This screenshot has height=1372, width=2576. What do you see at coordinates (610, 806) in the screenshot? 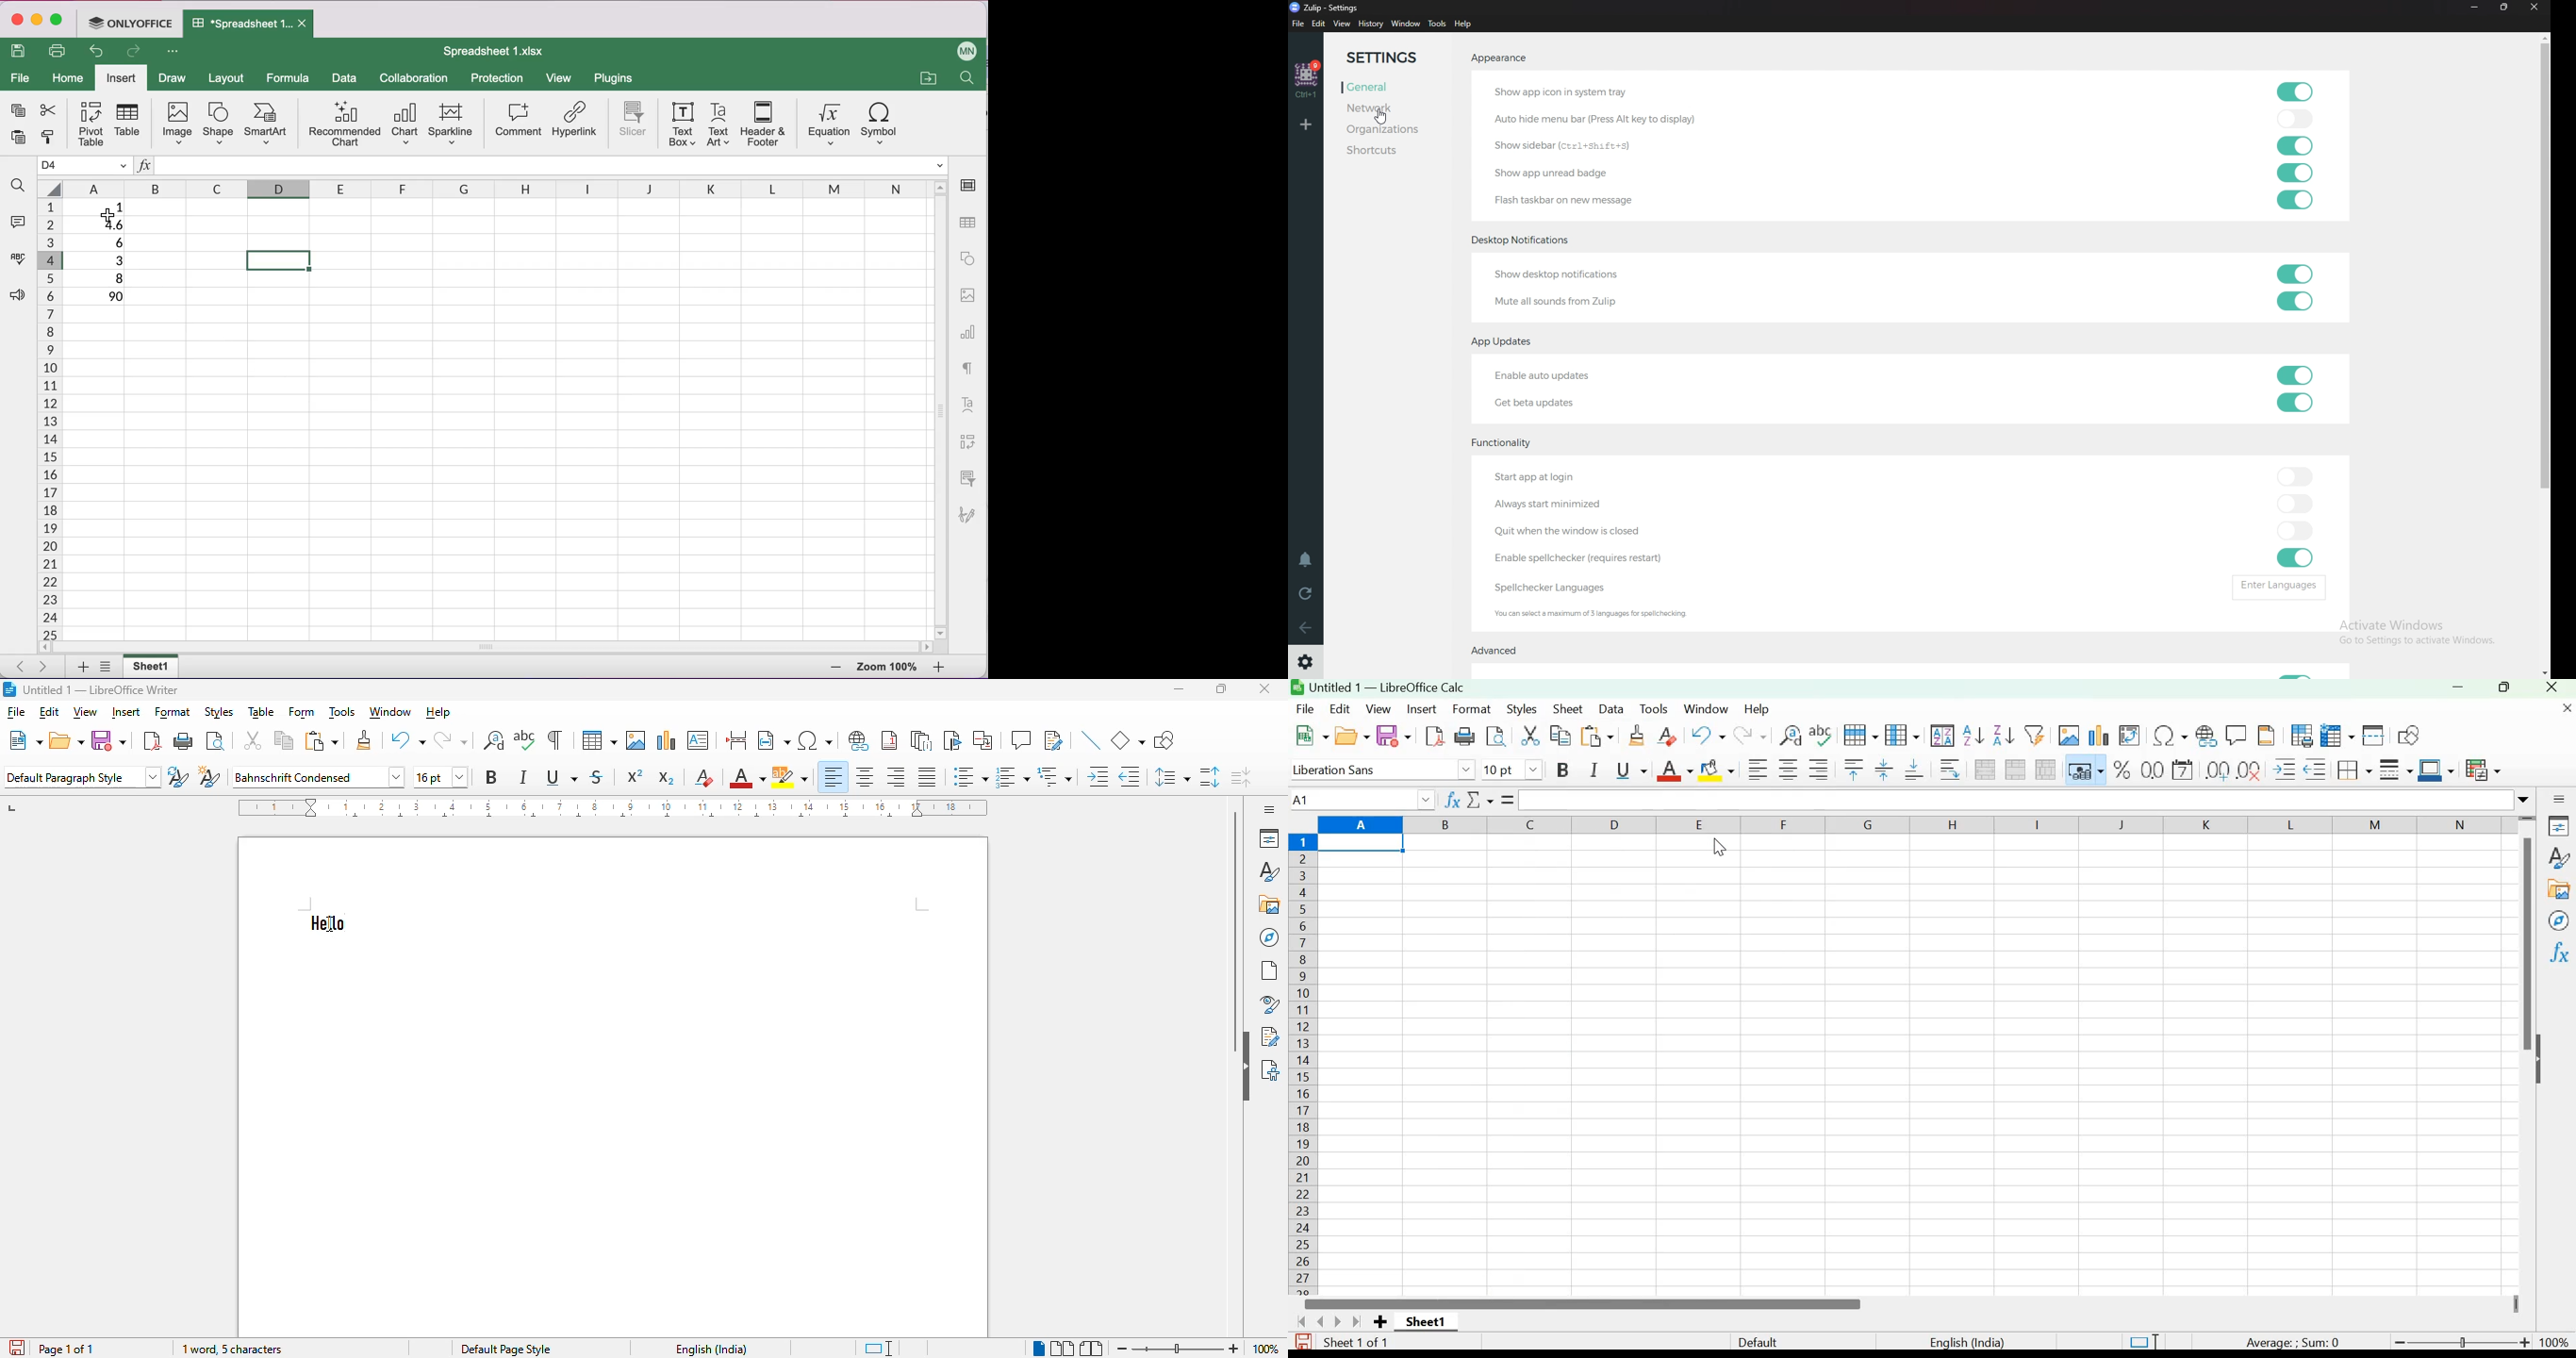
I see `ruler` at bounding box center [610, 806].